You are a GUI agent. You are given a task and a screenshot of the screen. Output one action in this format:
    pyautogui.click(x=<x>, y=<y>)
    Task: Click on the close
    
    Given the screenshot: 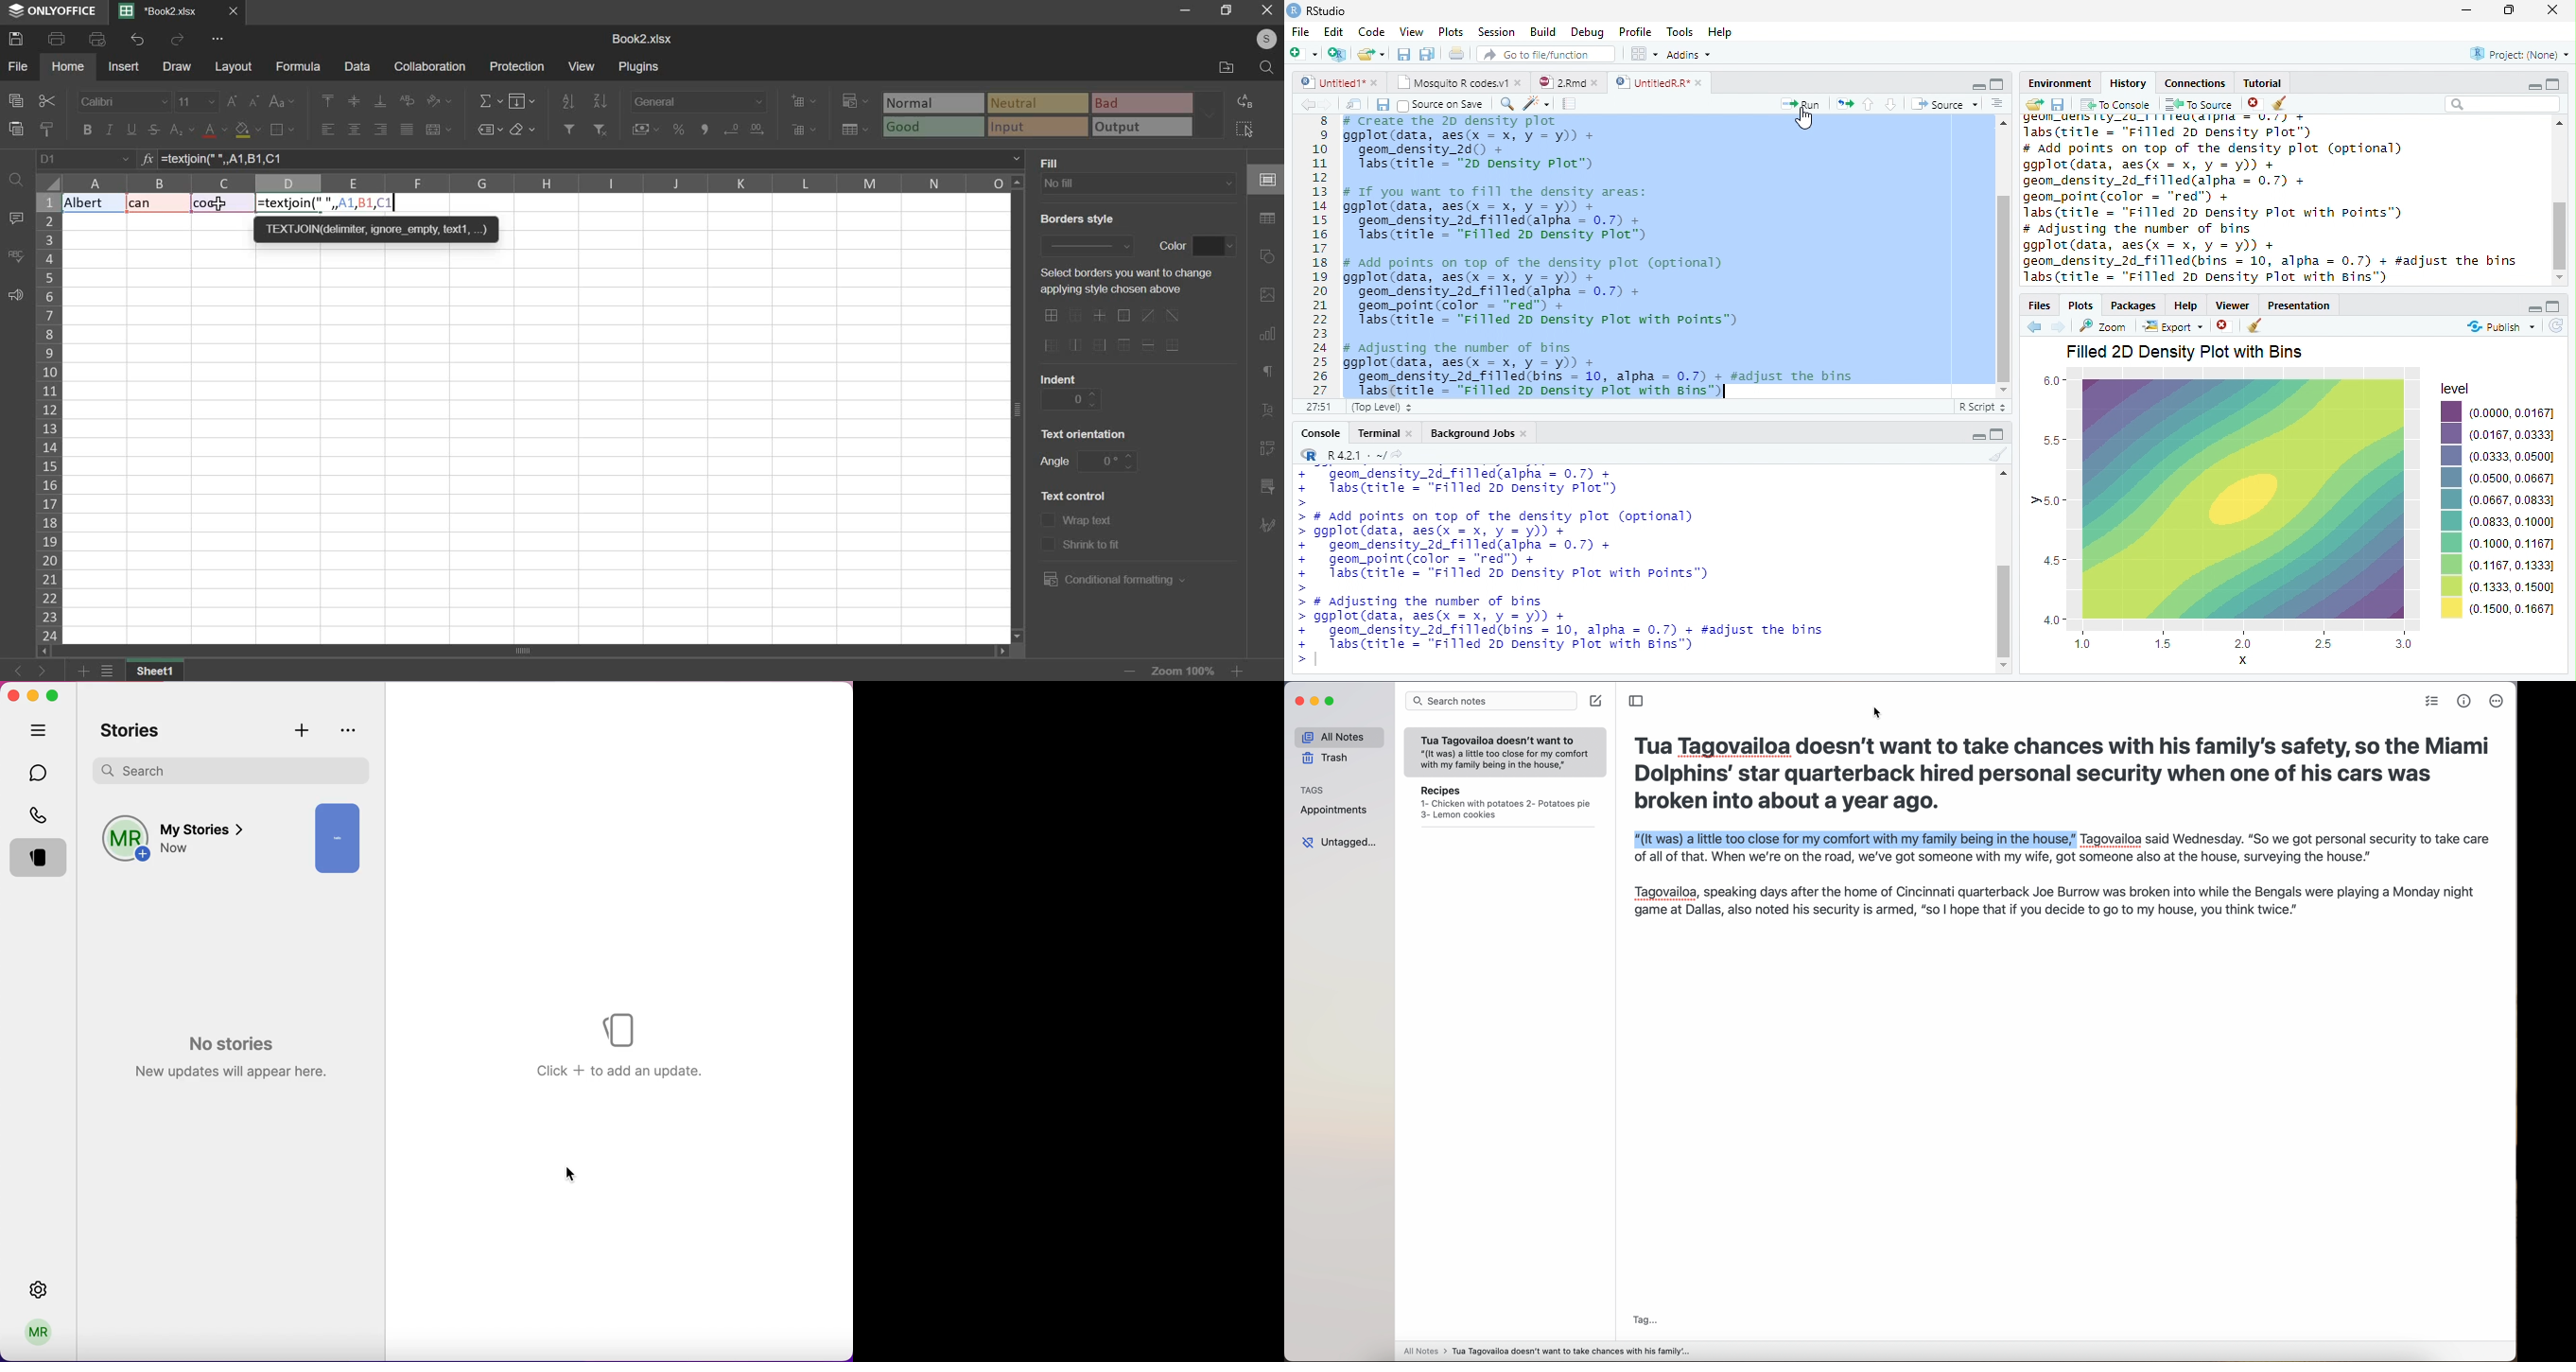 What is the action you would take?
    pyautogui.click(x=1413, y=433)
    